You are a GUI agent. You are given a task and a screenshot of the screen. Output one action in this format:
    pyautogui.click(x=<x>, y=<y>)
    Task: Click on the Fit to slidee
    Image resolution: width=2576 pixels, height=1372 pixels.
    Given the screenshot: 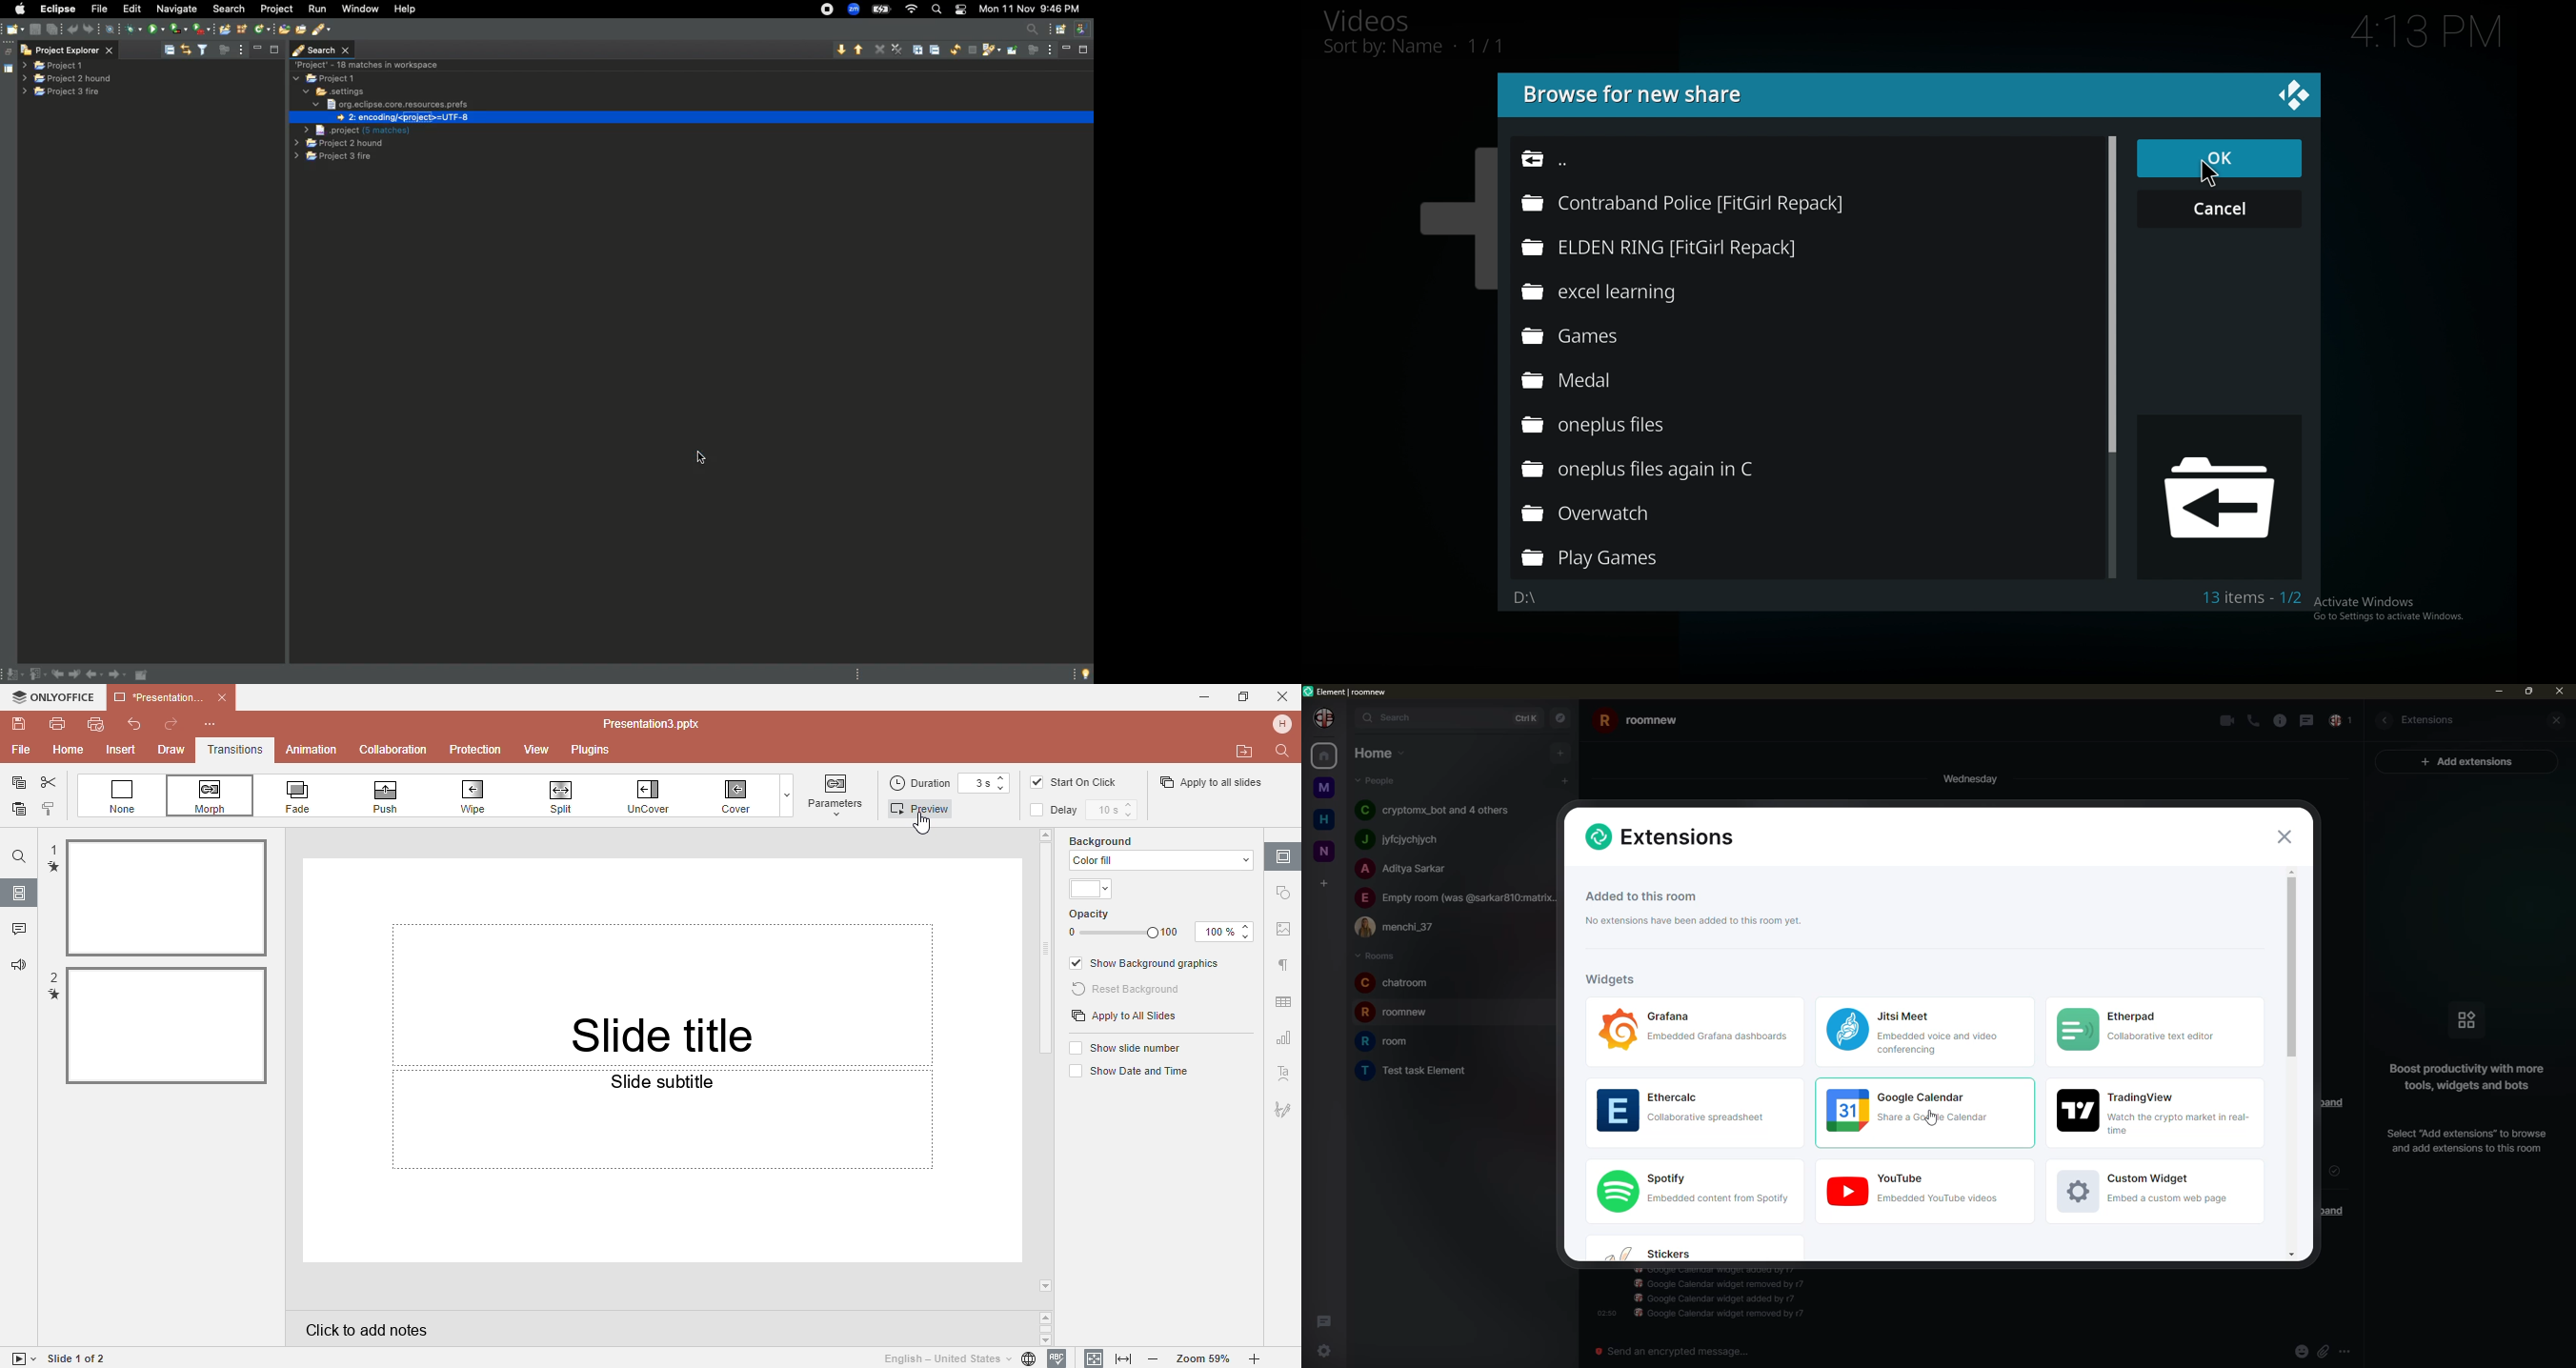 What is the action you would take?
    pyautogui.click(x=1090, y=1358)
    